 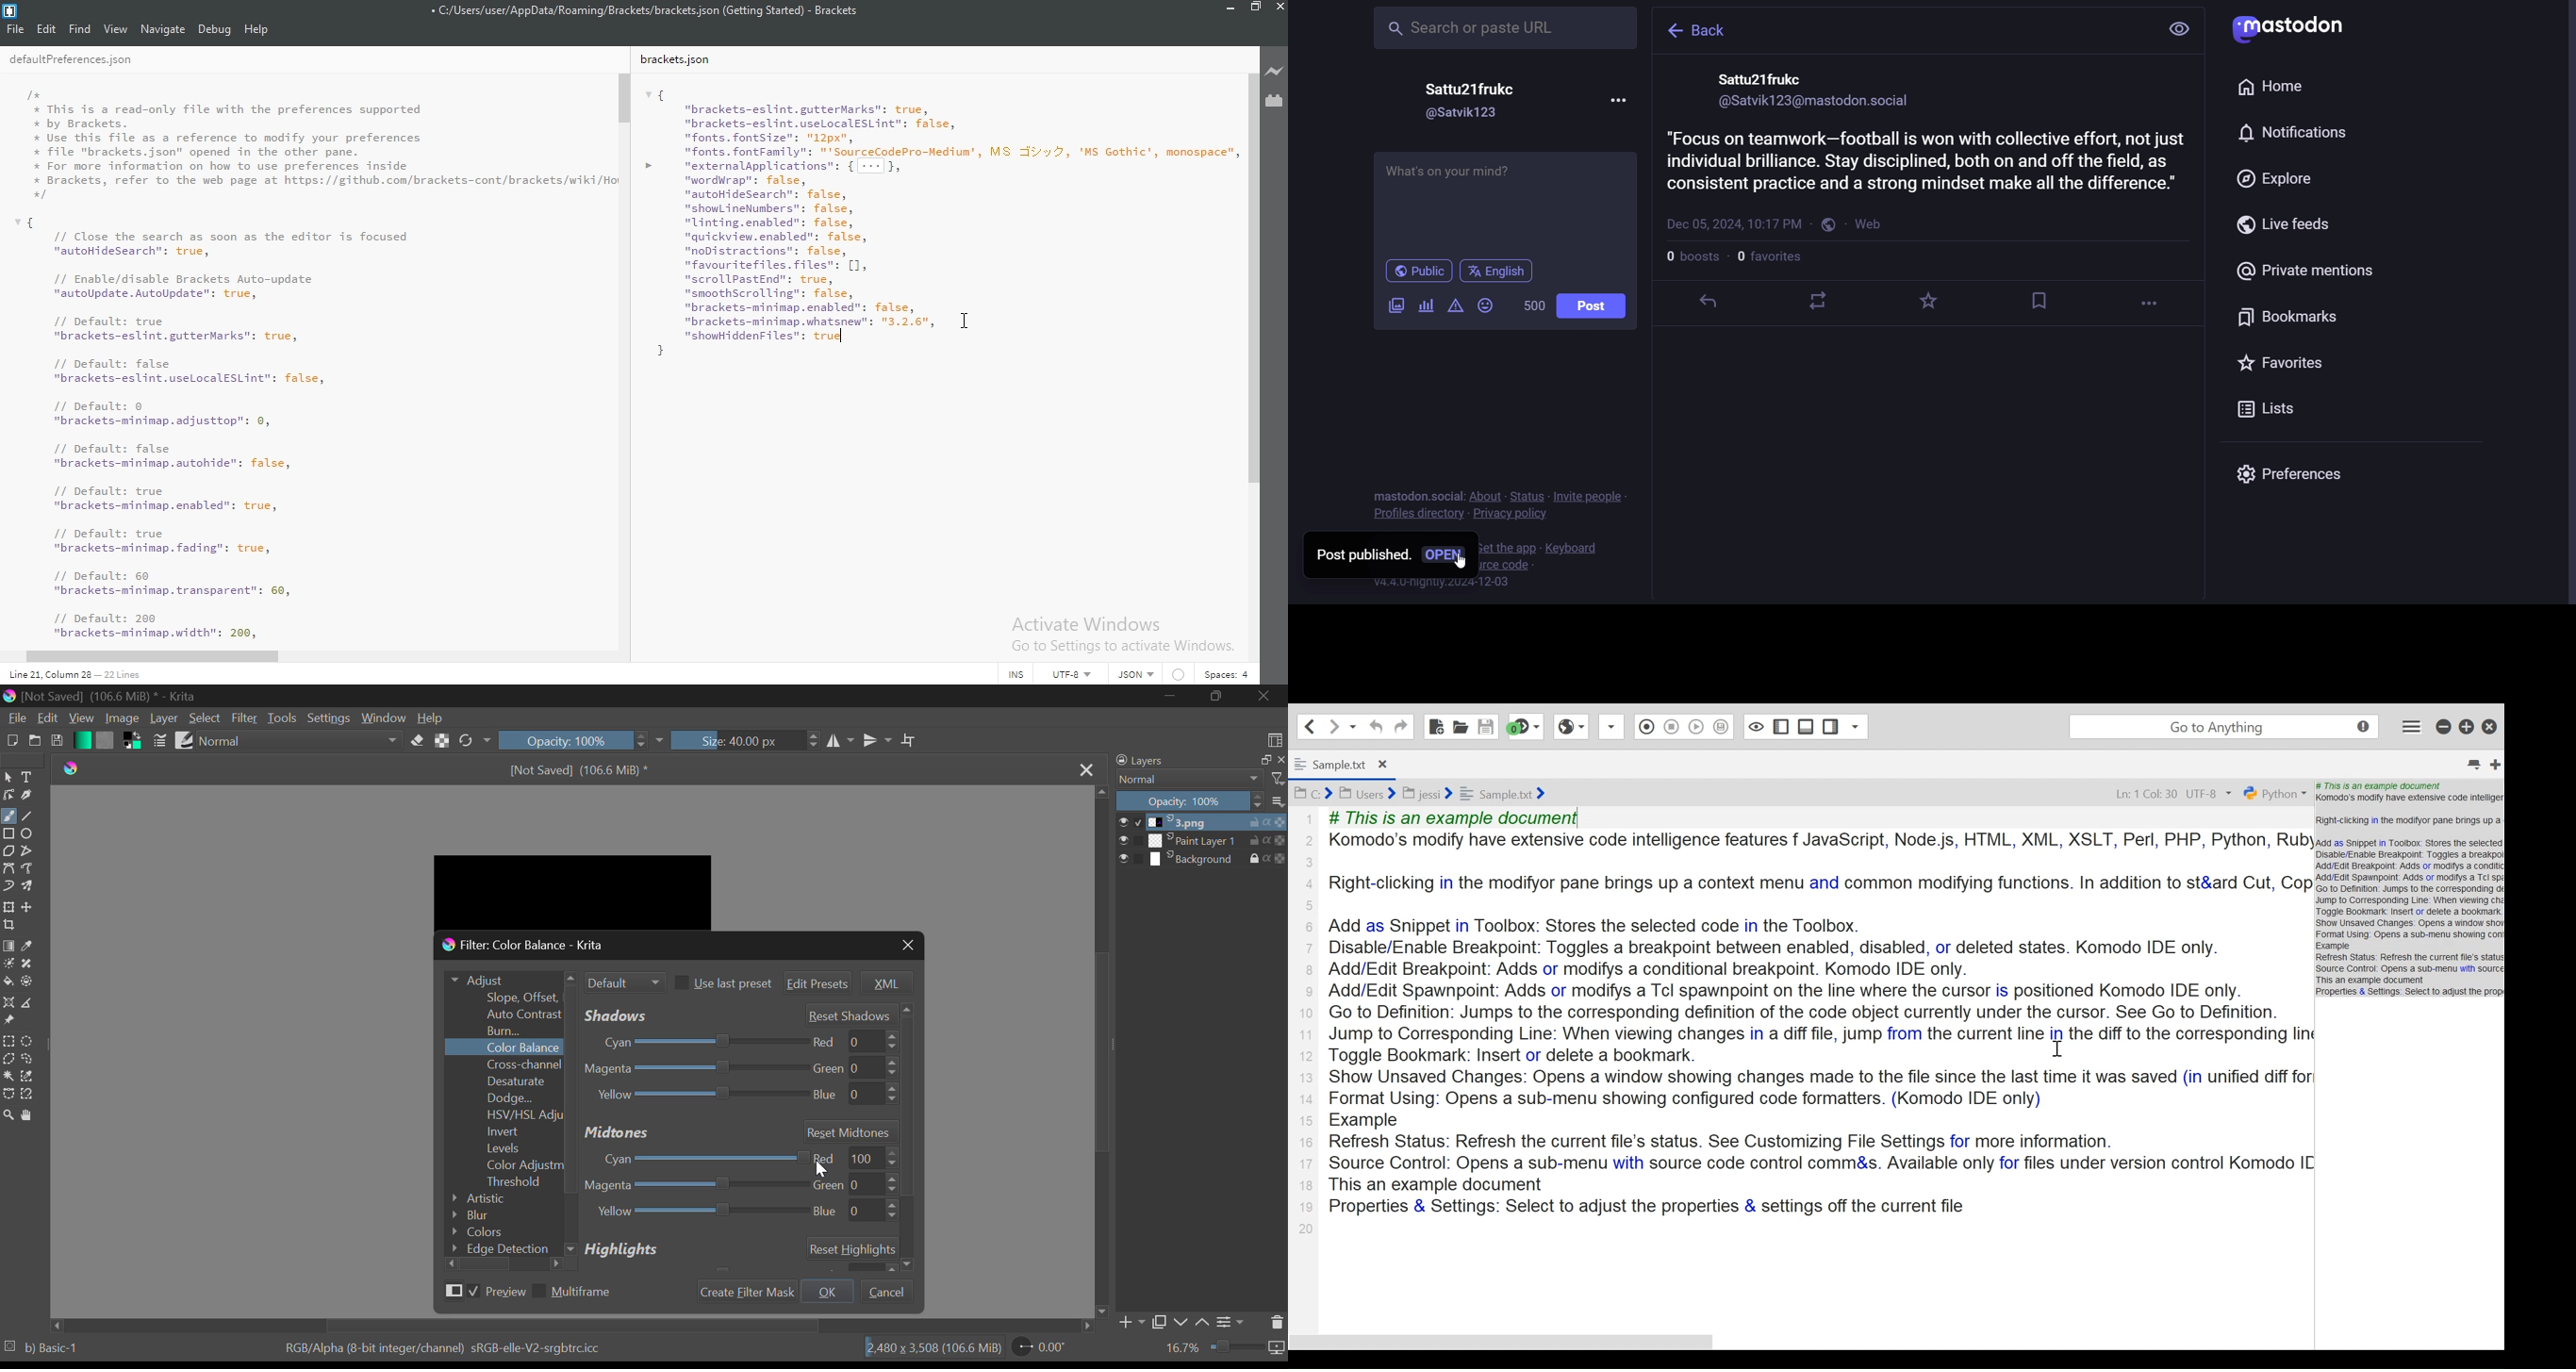 I want to click on close, so click(x=1279, y=11).